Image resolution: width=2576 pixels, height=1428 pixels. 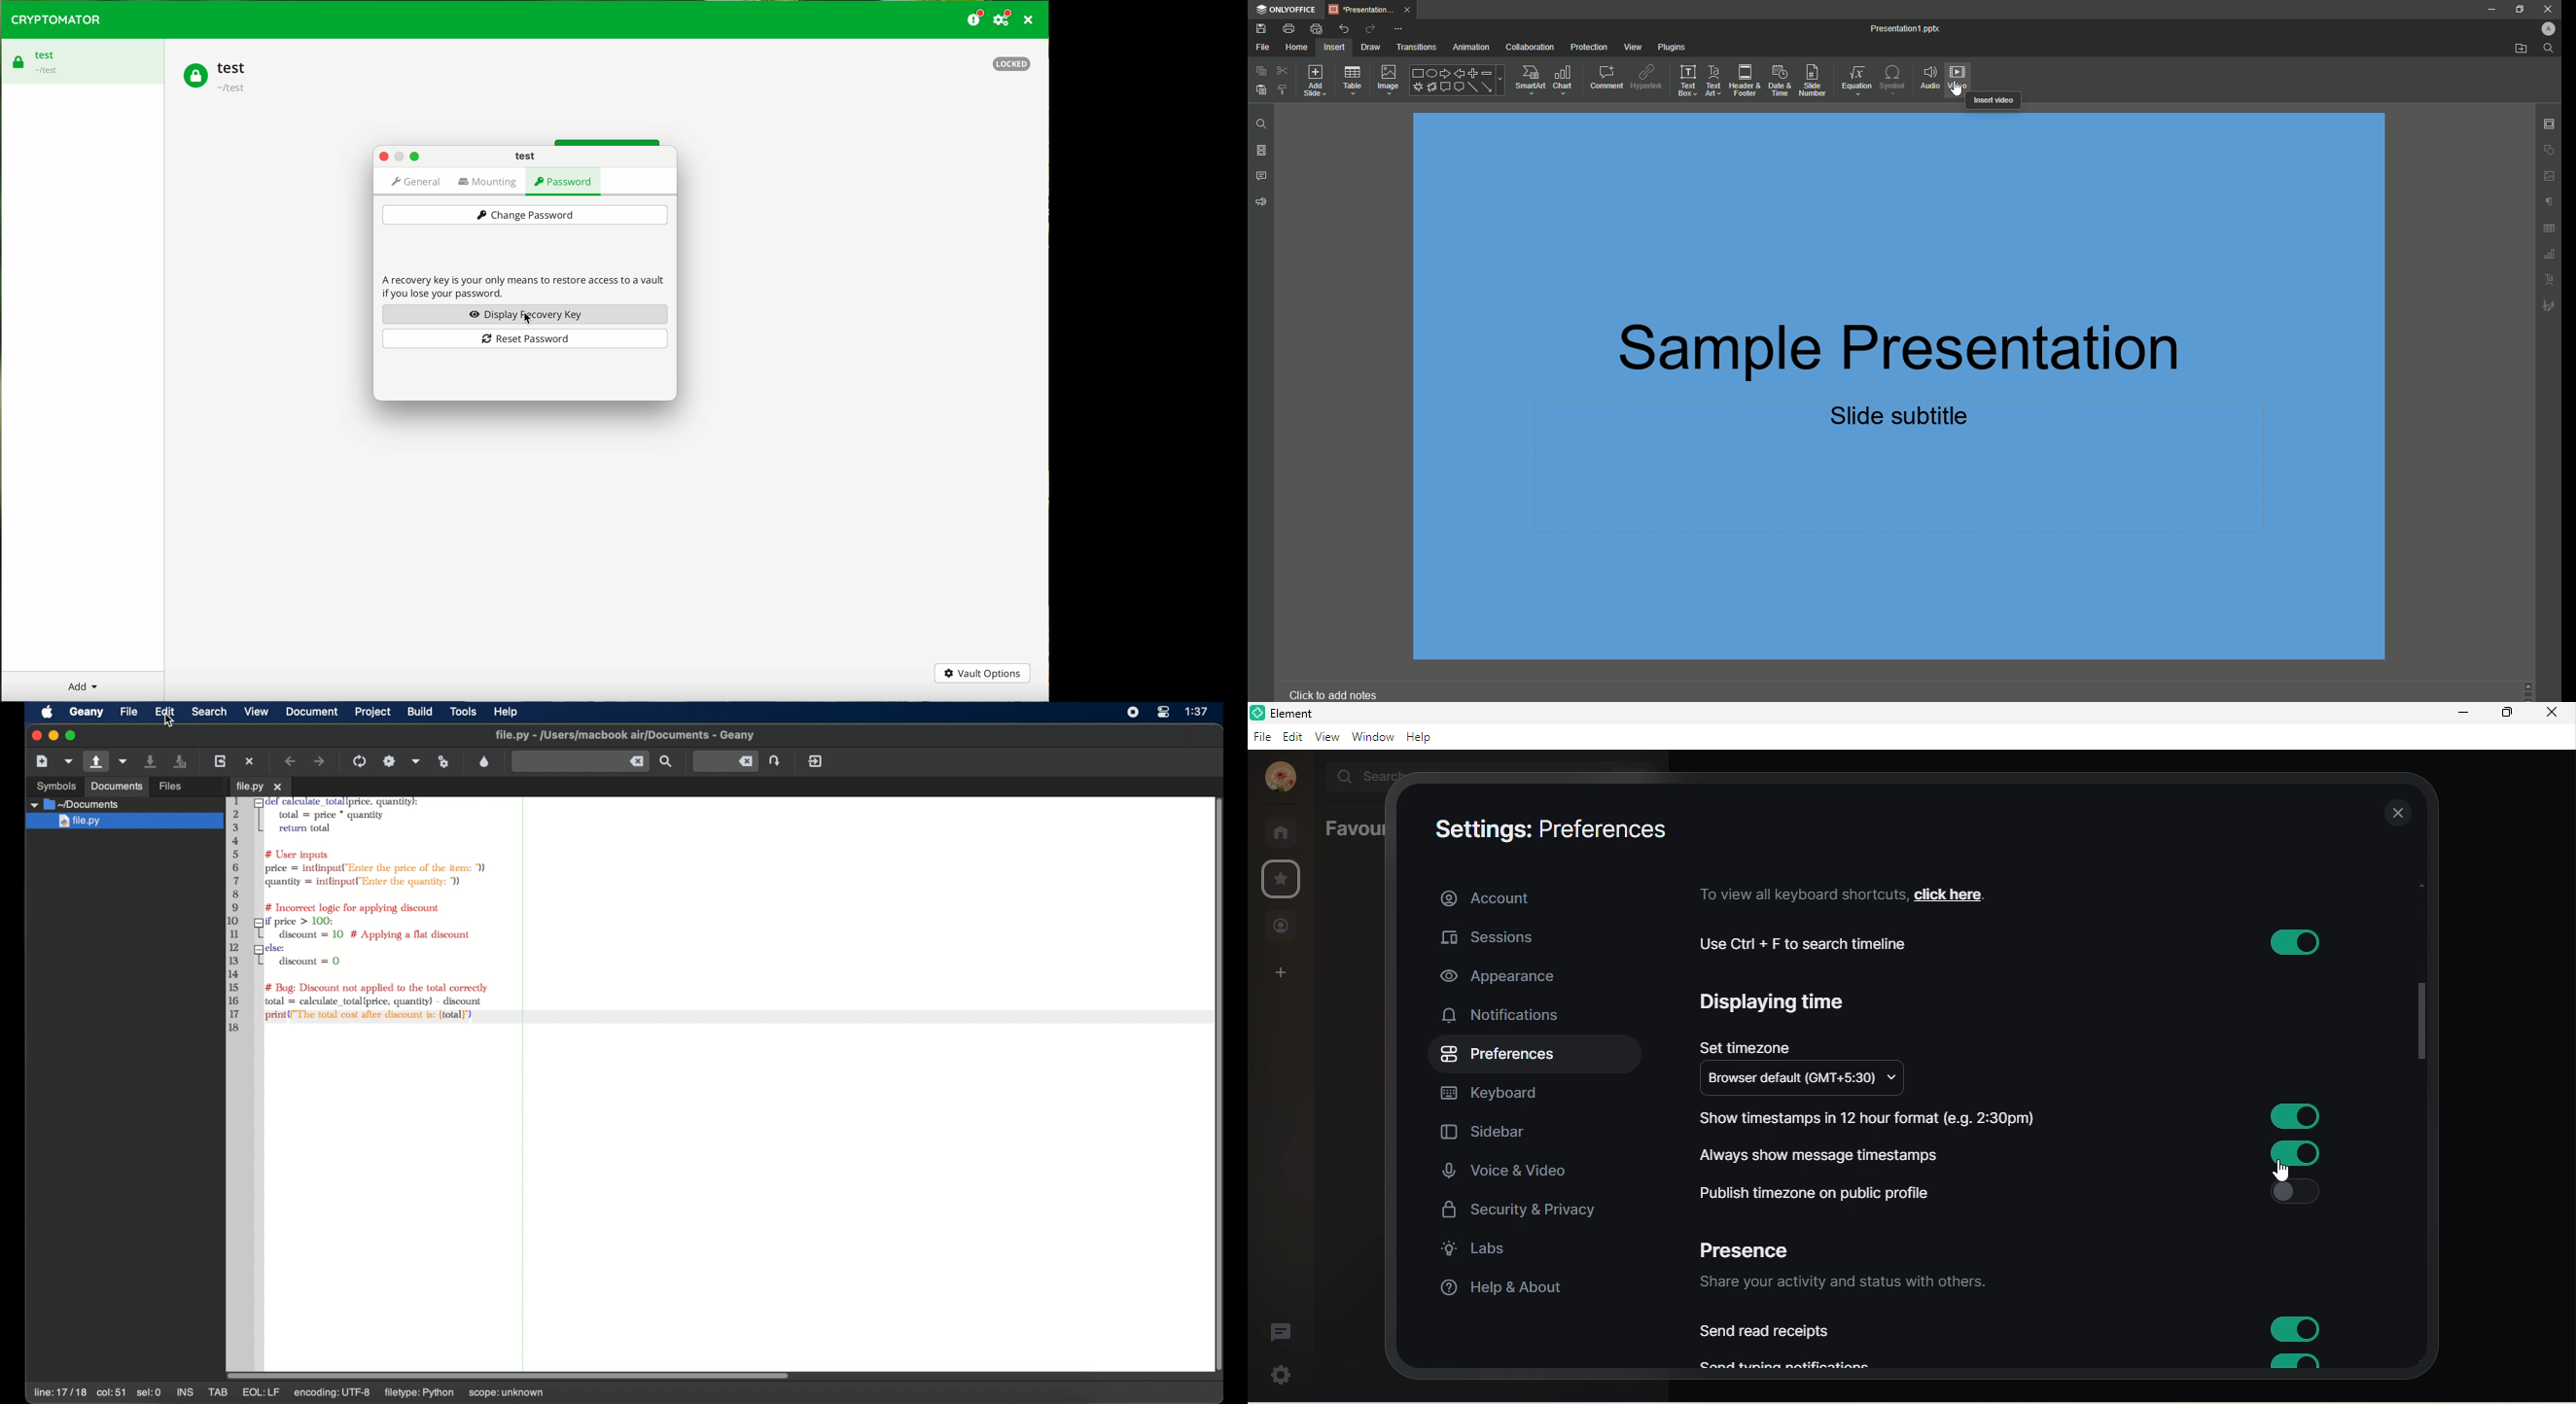 What do you see at coordinates (1896, 27) in the screenshot?
I see `Presentation 1` at bounding box center [1896, 27].